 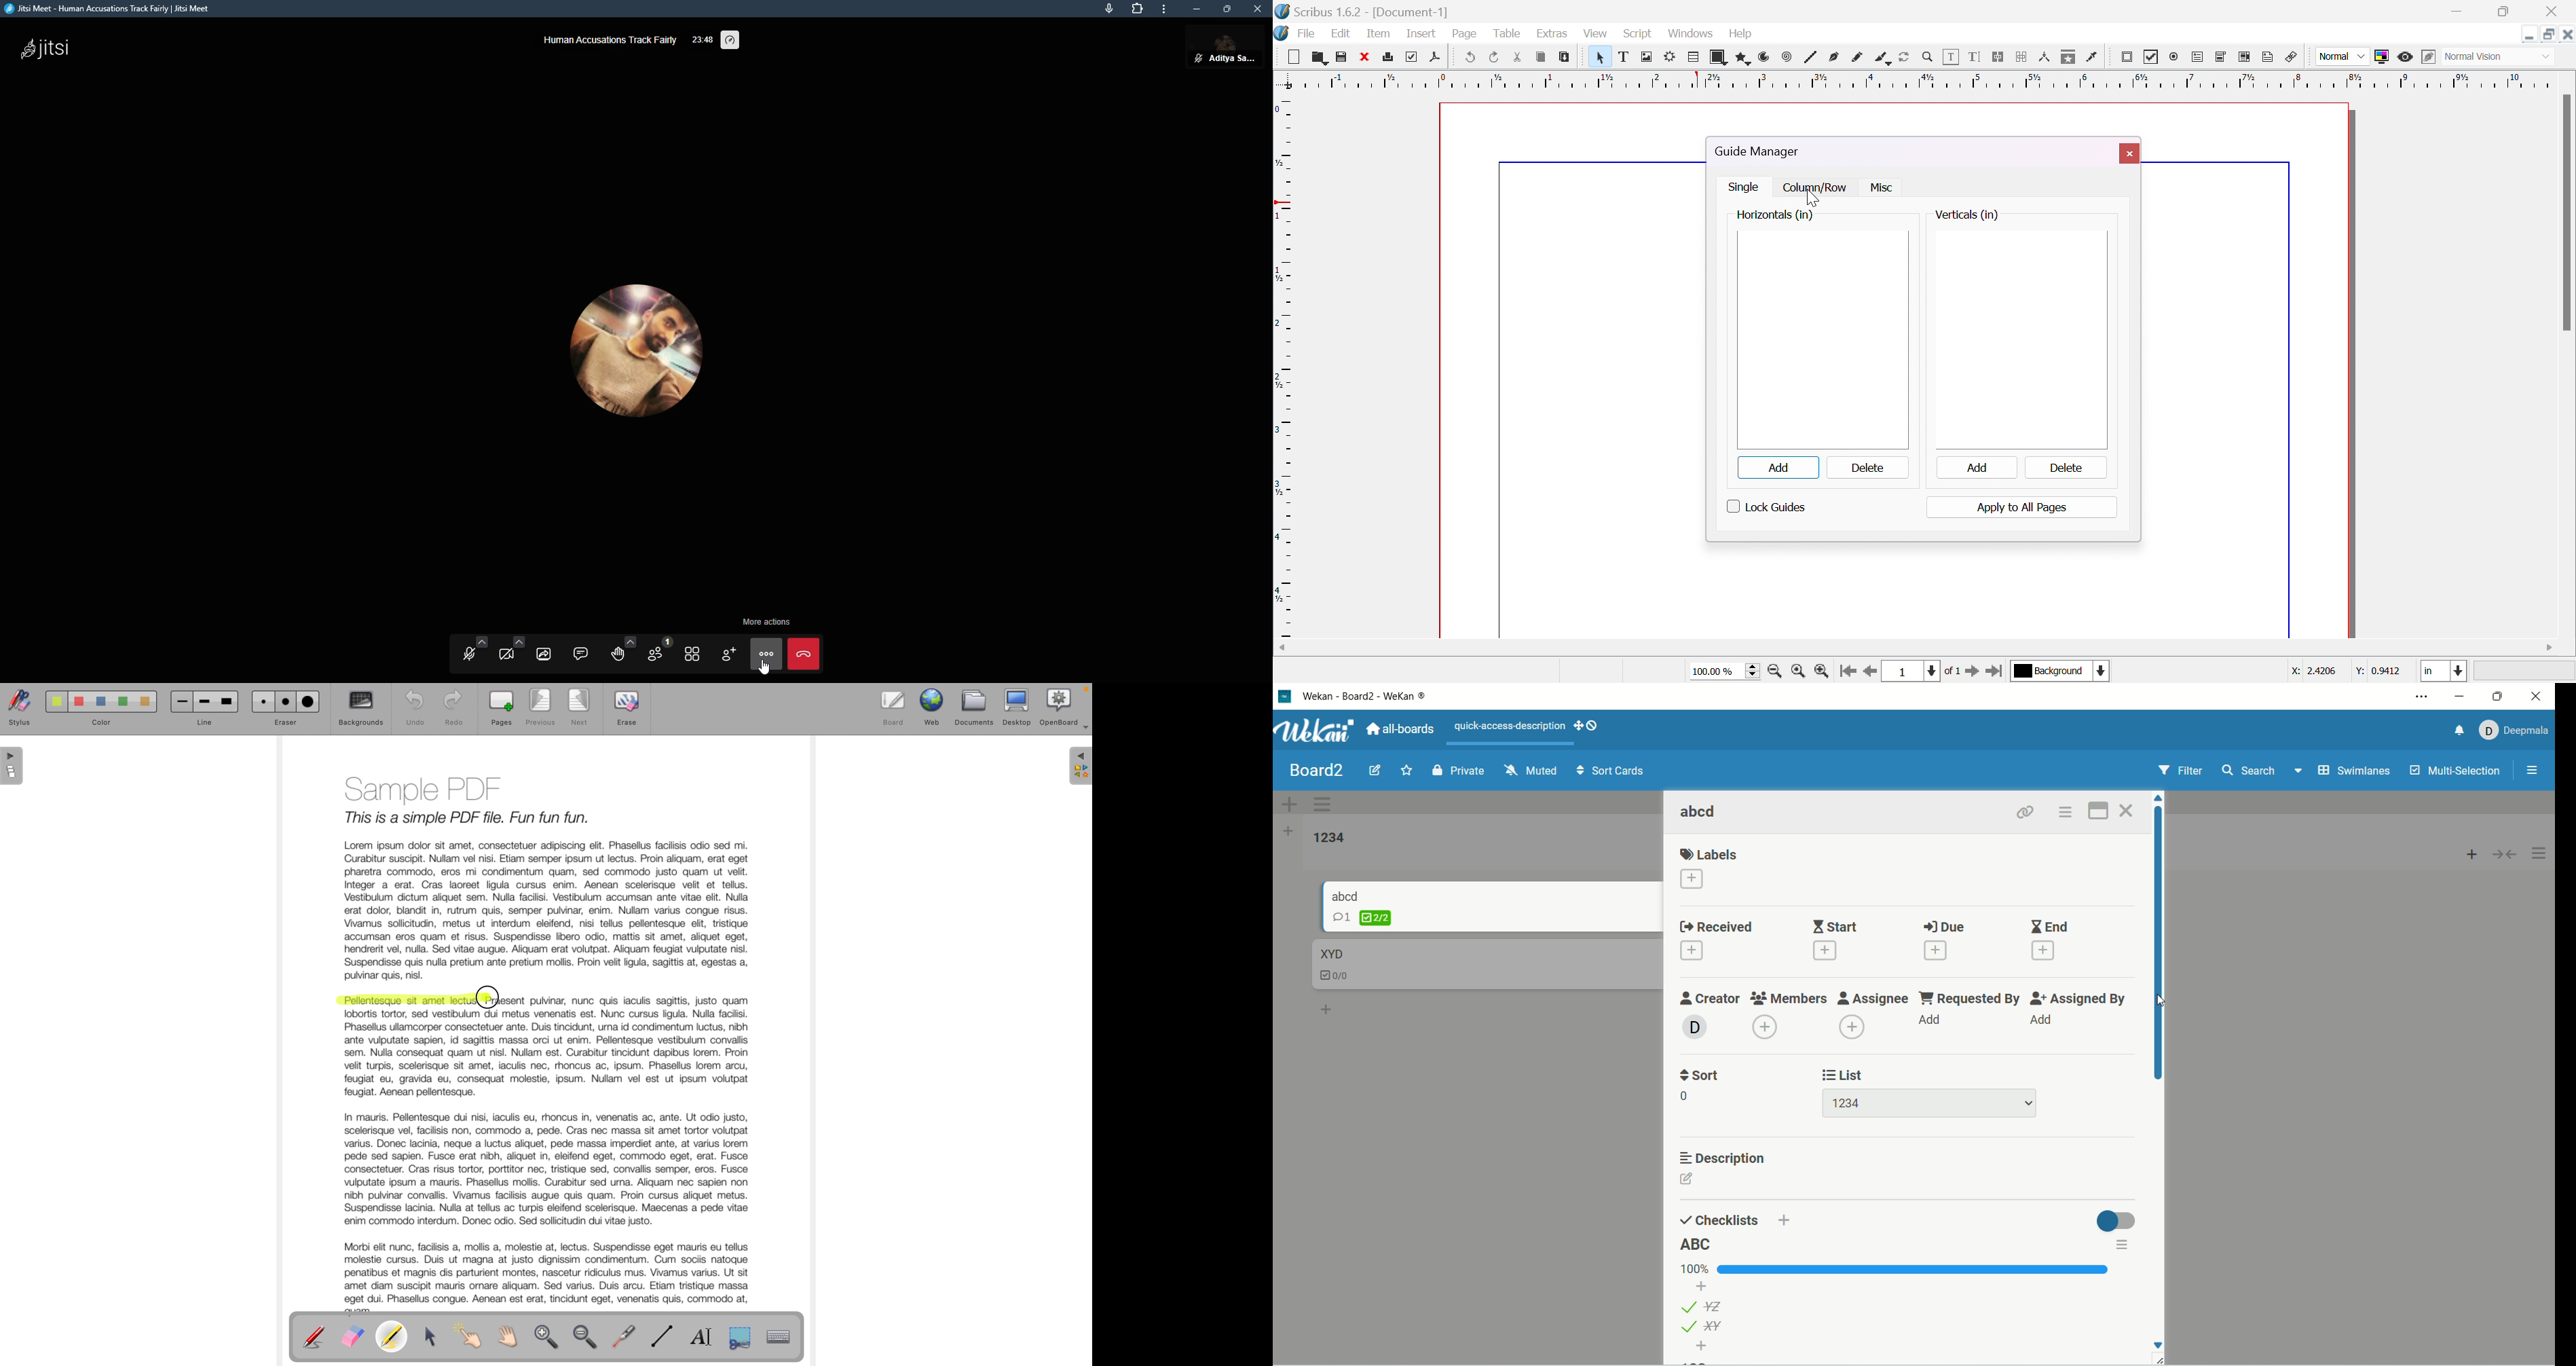 I want to click on more, so click(x=1166, y=9).